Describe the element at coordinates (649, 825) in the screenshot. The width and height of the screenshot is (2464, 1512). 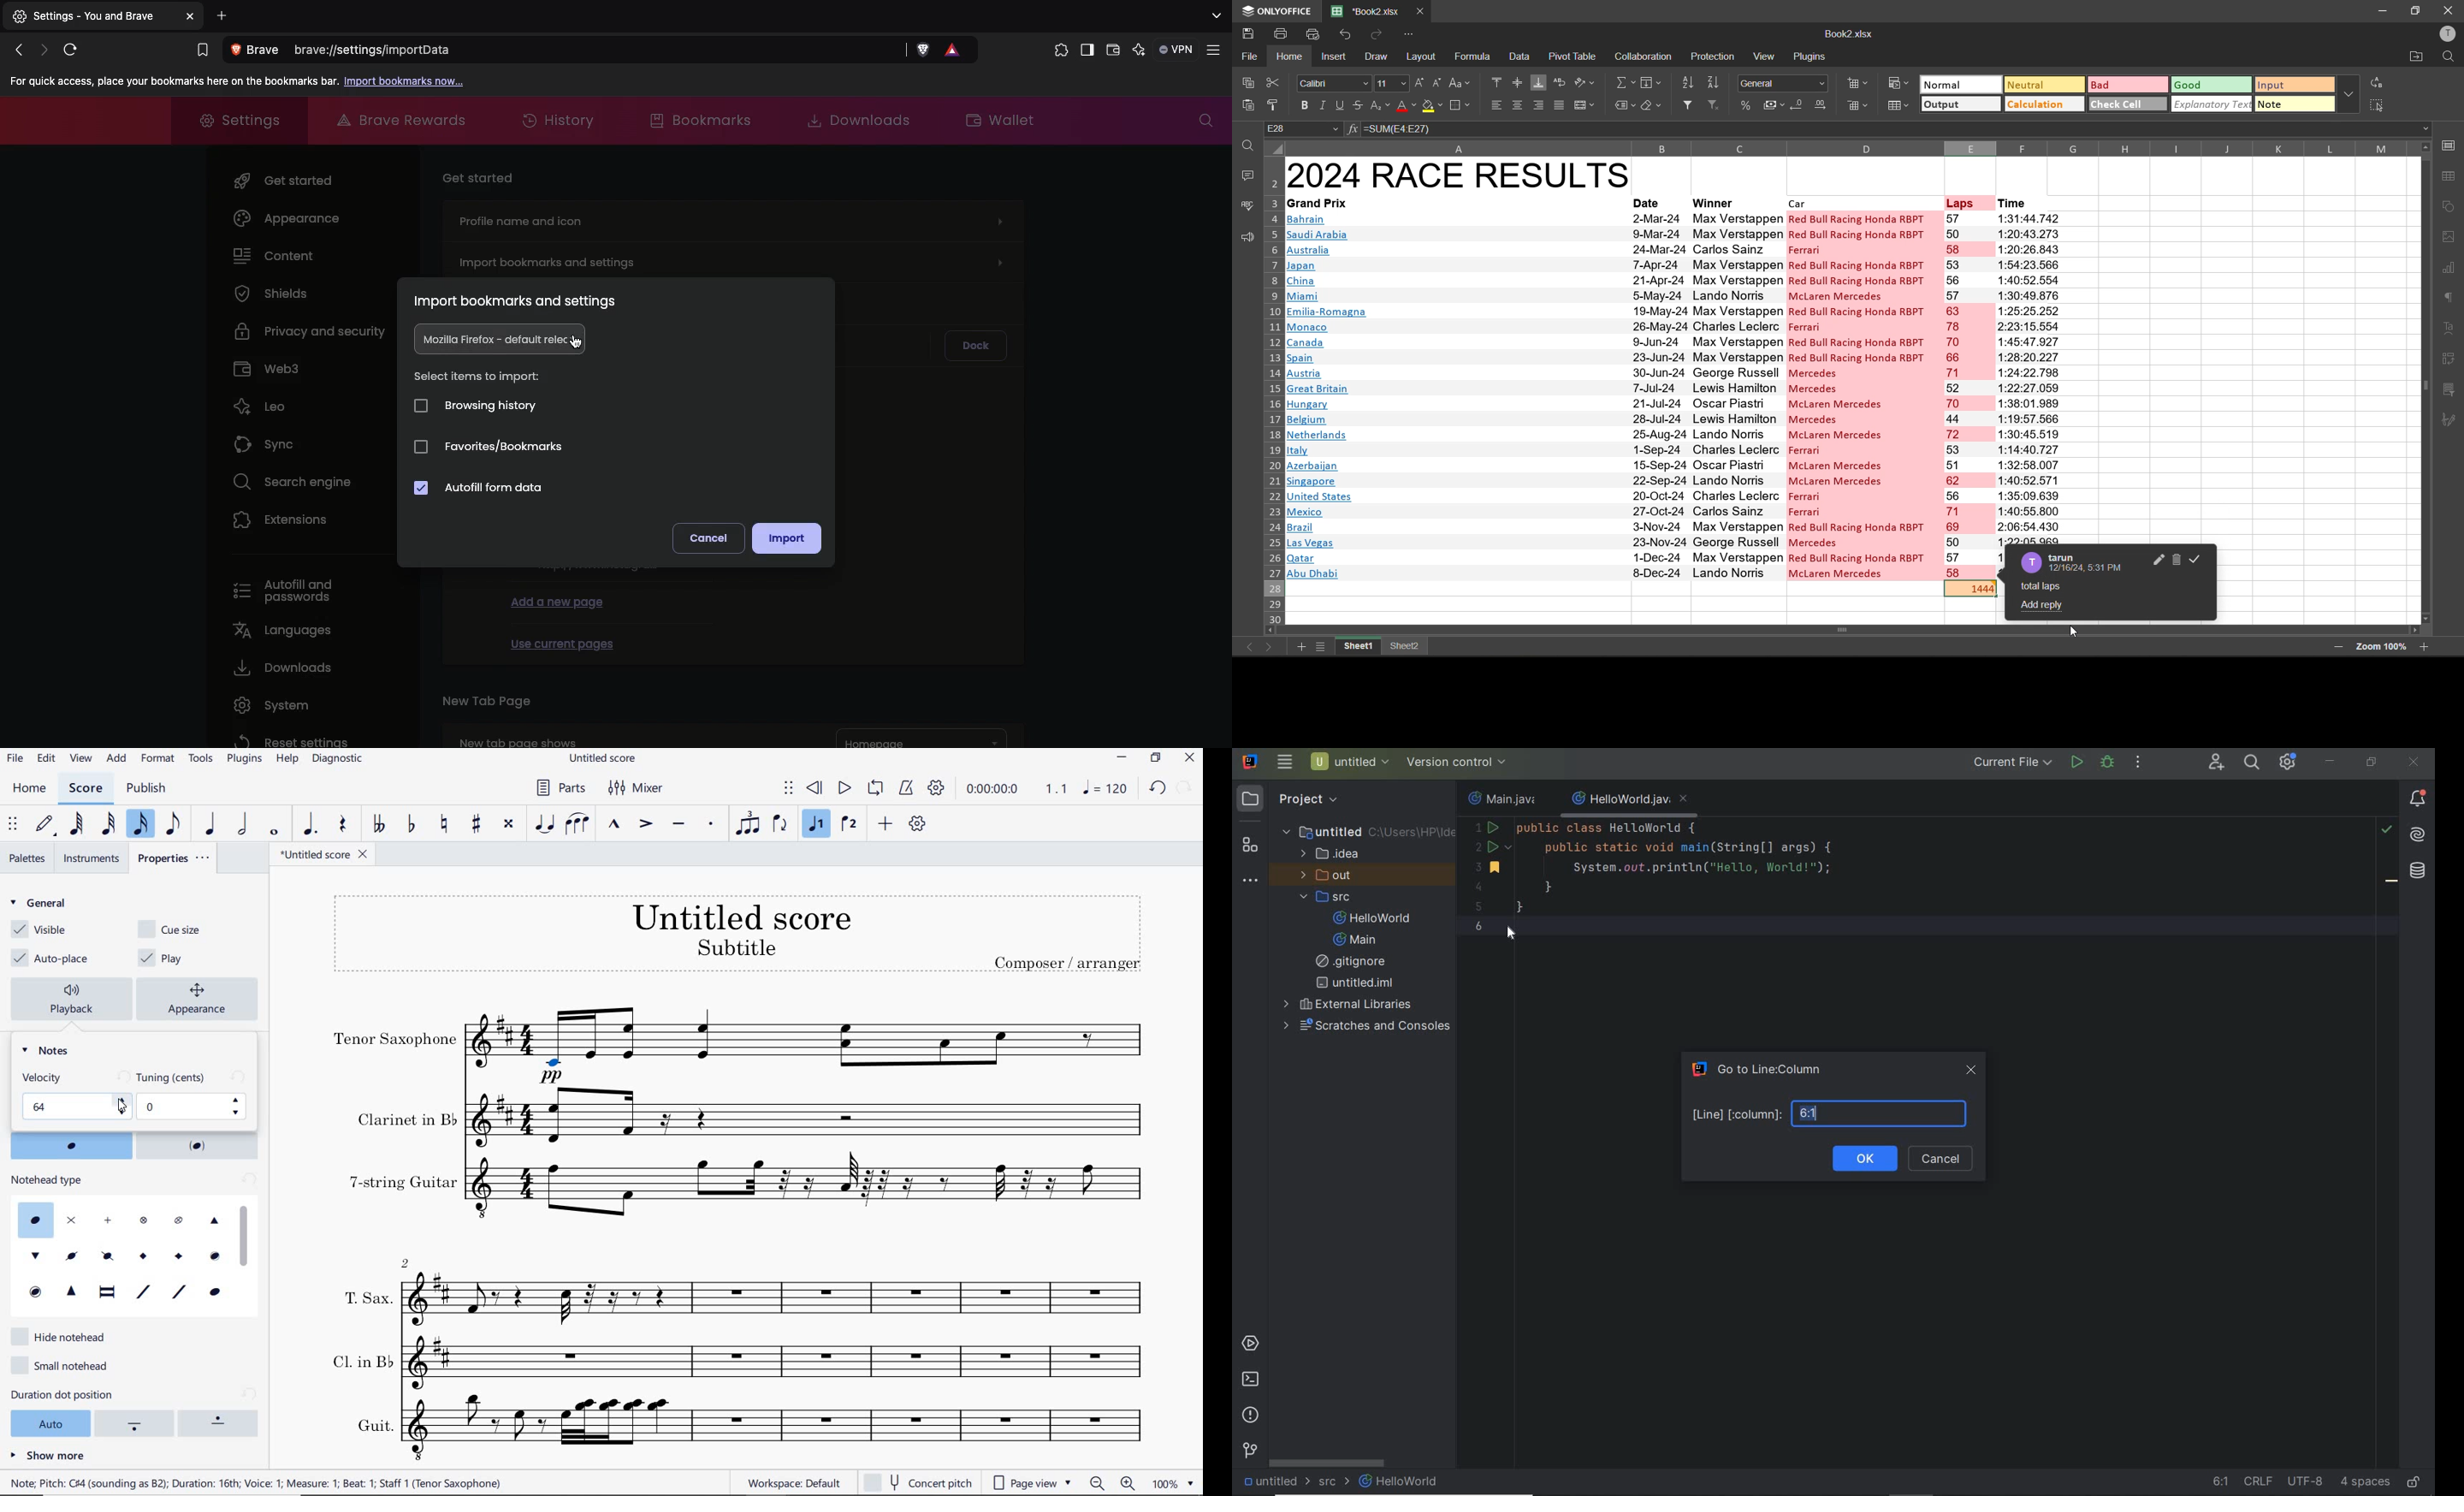
I see `ACCENT` at that location.